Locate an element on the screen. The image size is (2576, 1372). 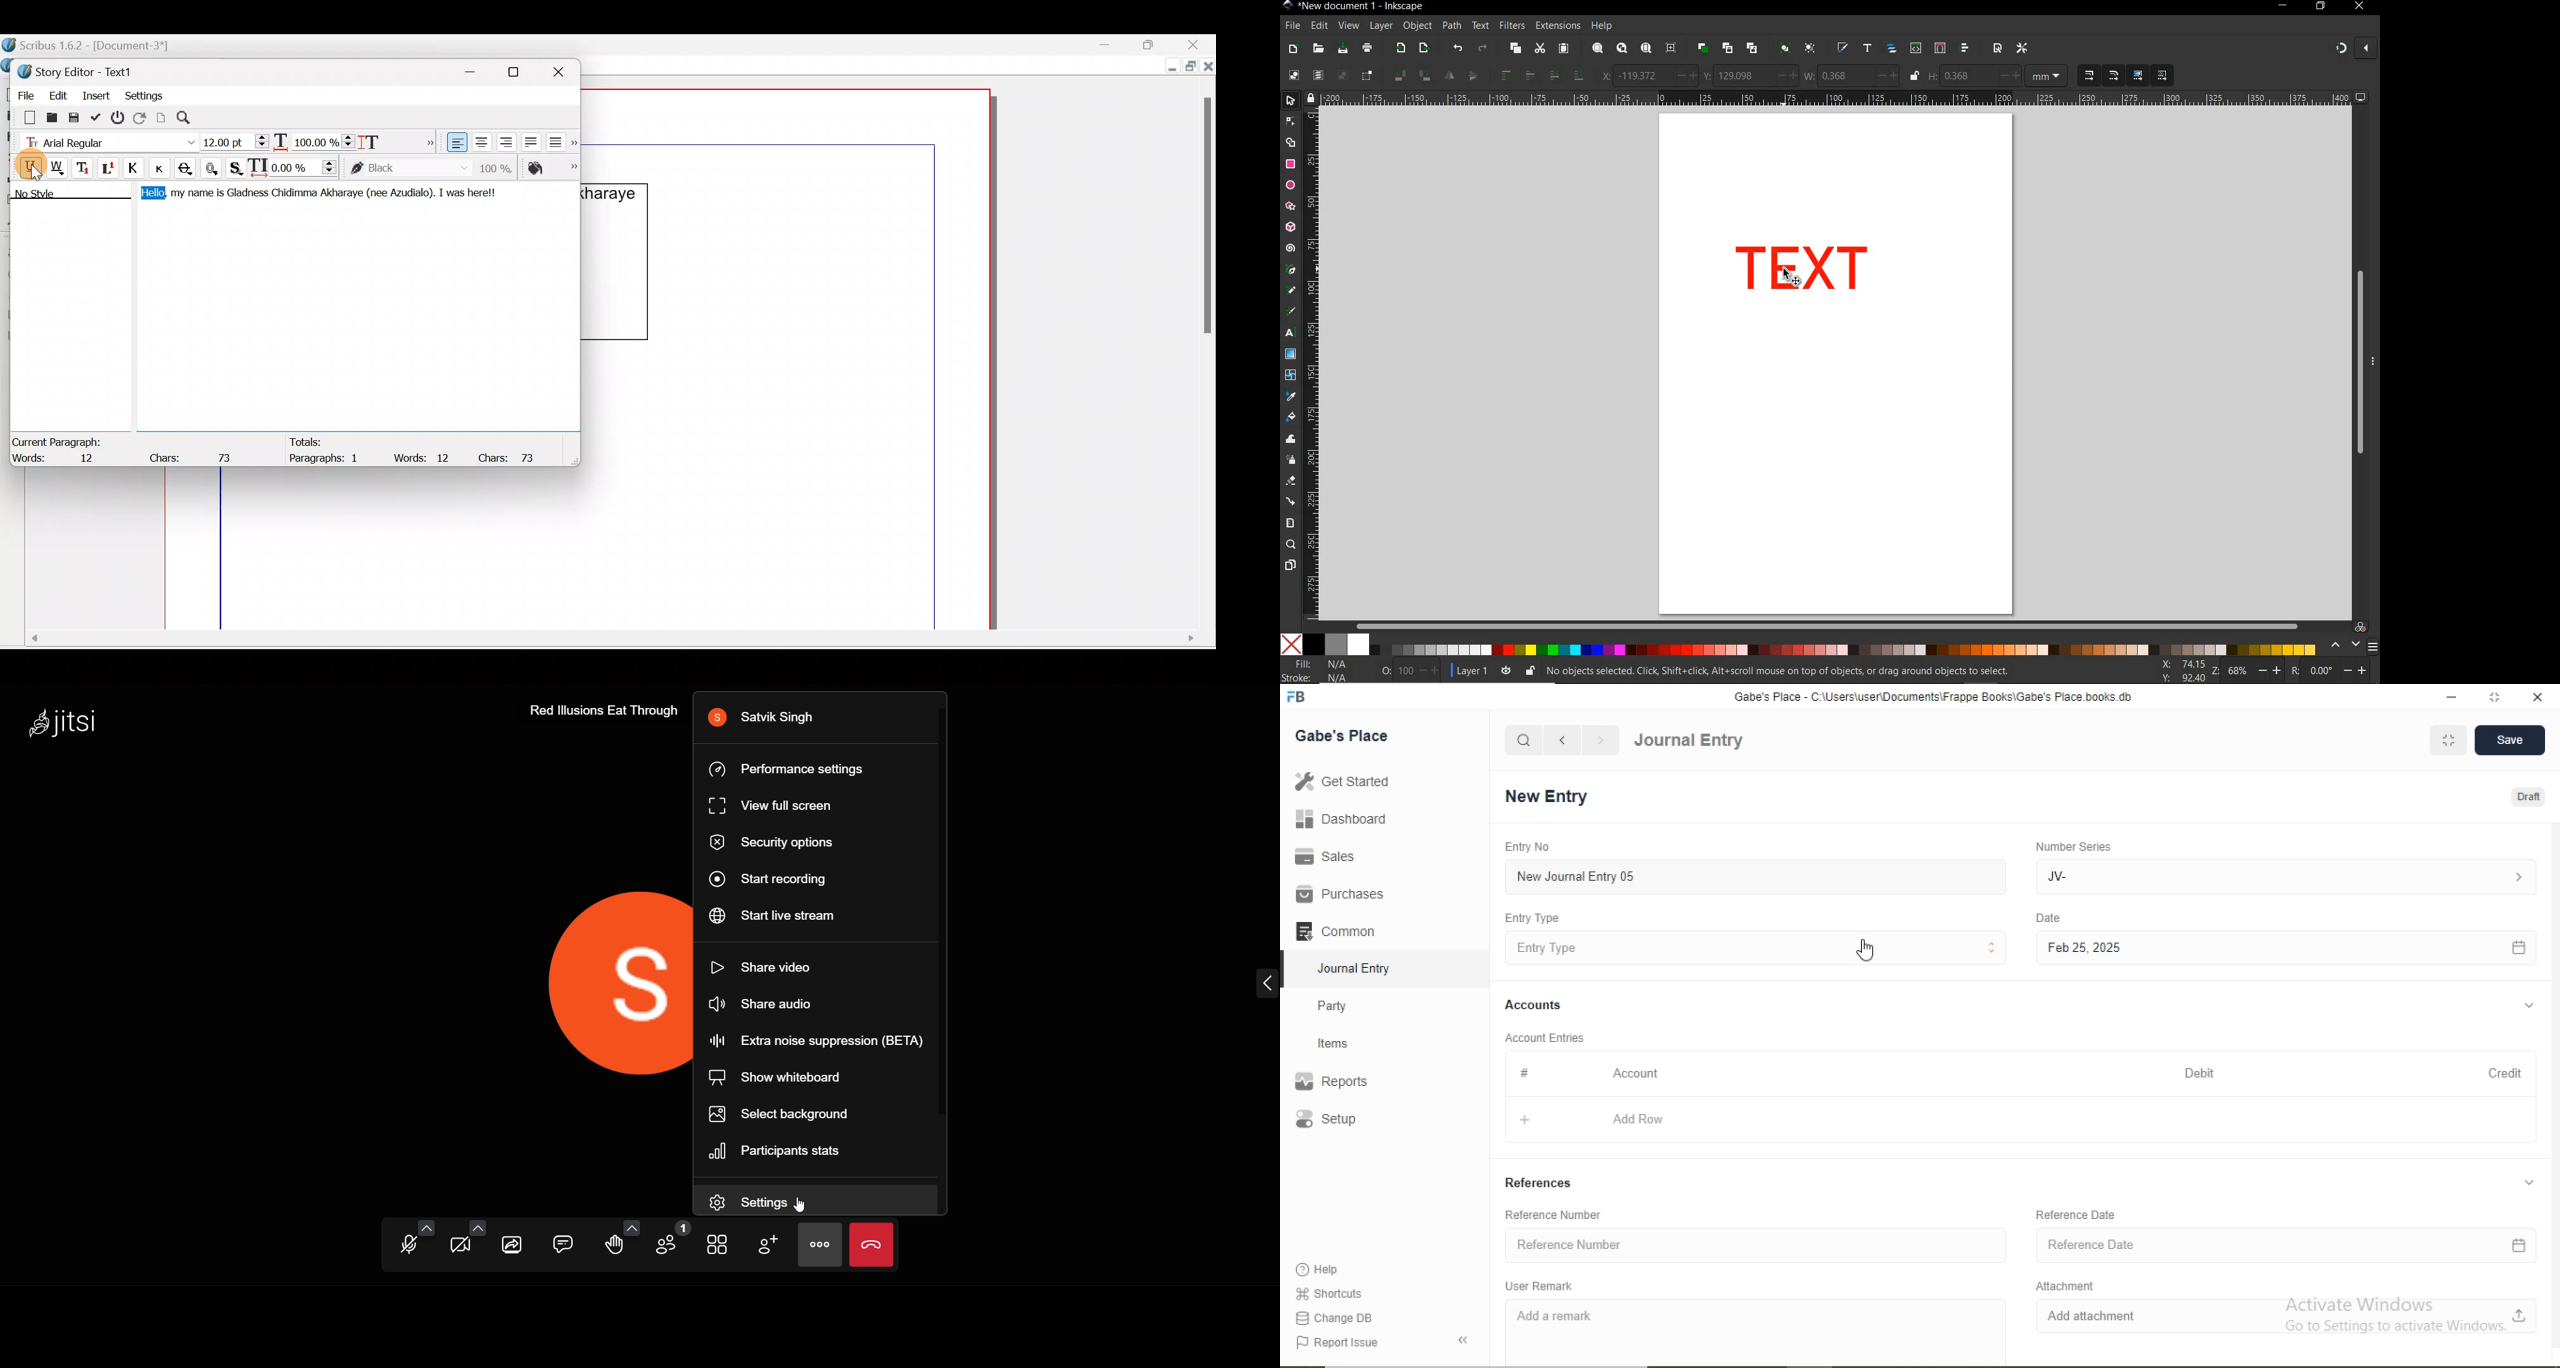
Accounts. is located at coordinates (1534, 1005).